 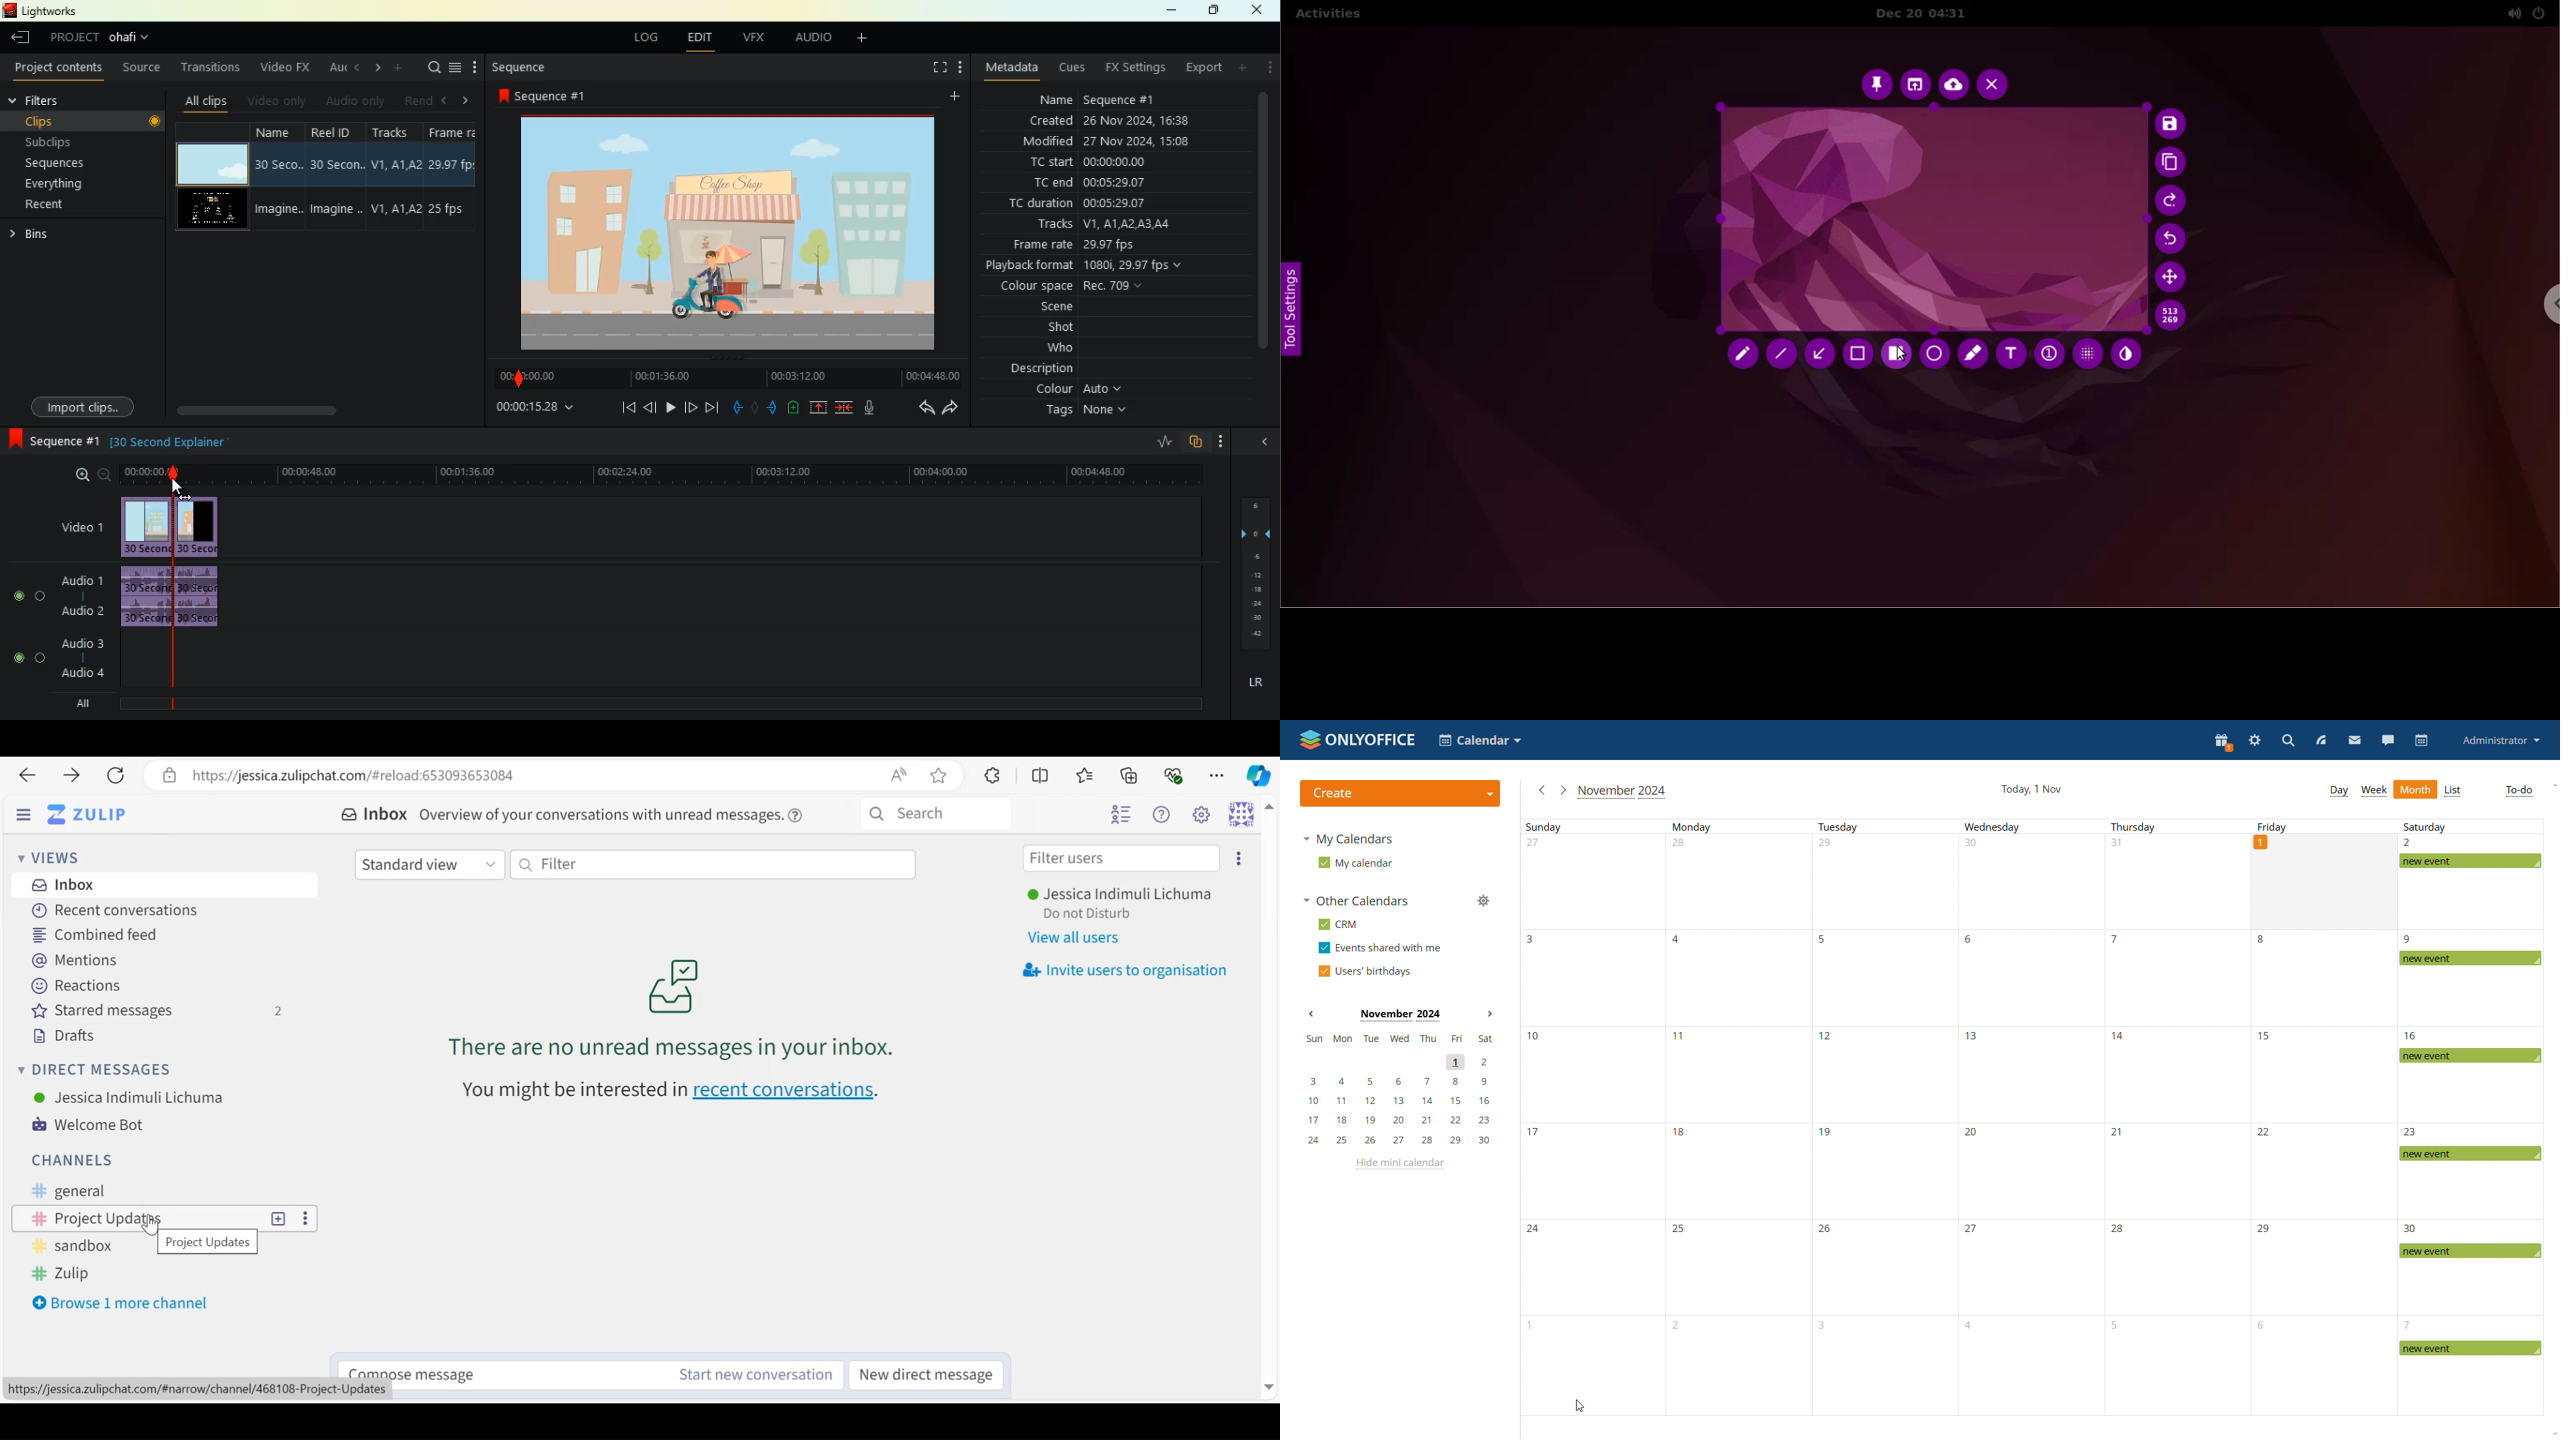 I want to click on month view, so click(x=2416, y=788).